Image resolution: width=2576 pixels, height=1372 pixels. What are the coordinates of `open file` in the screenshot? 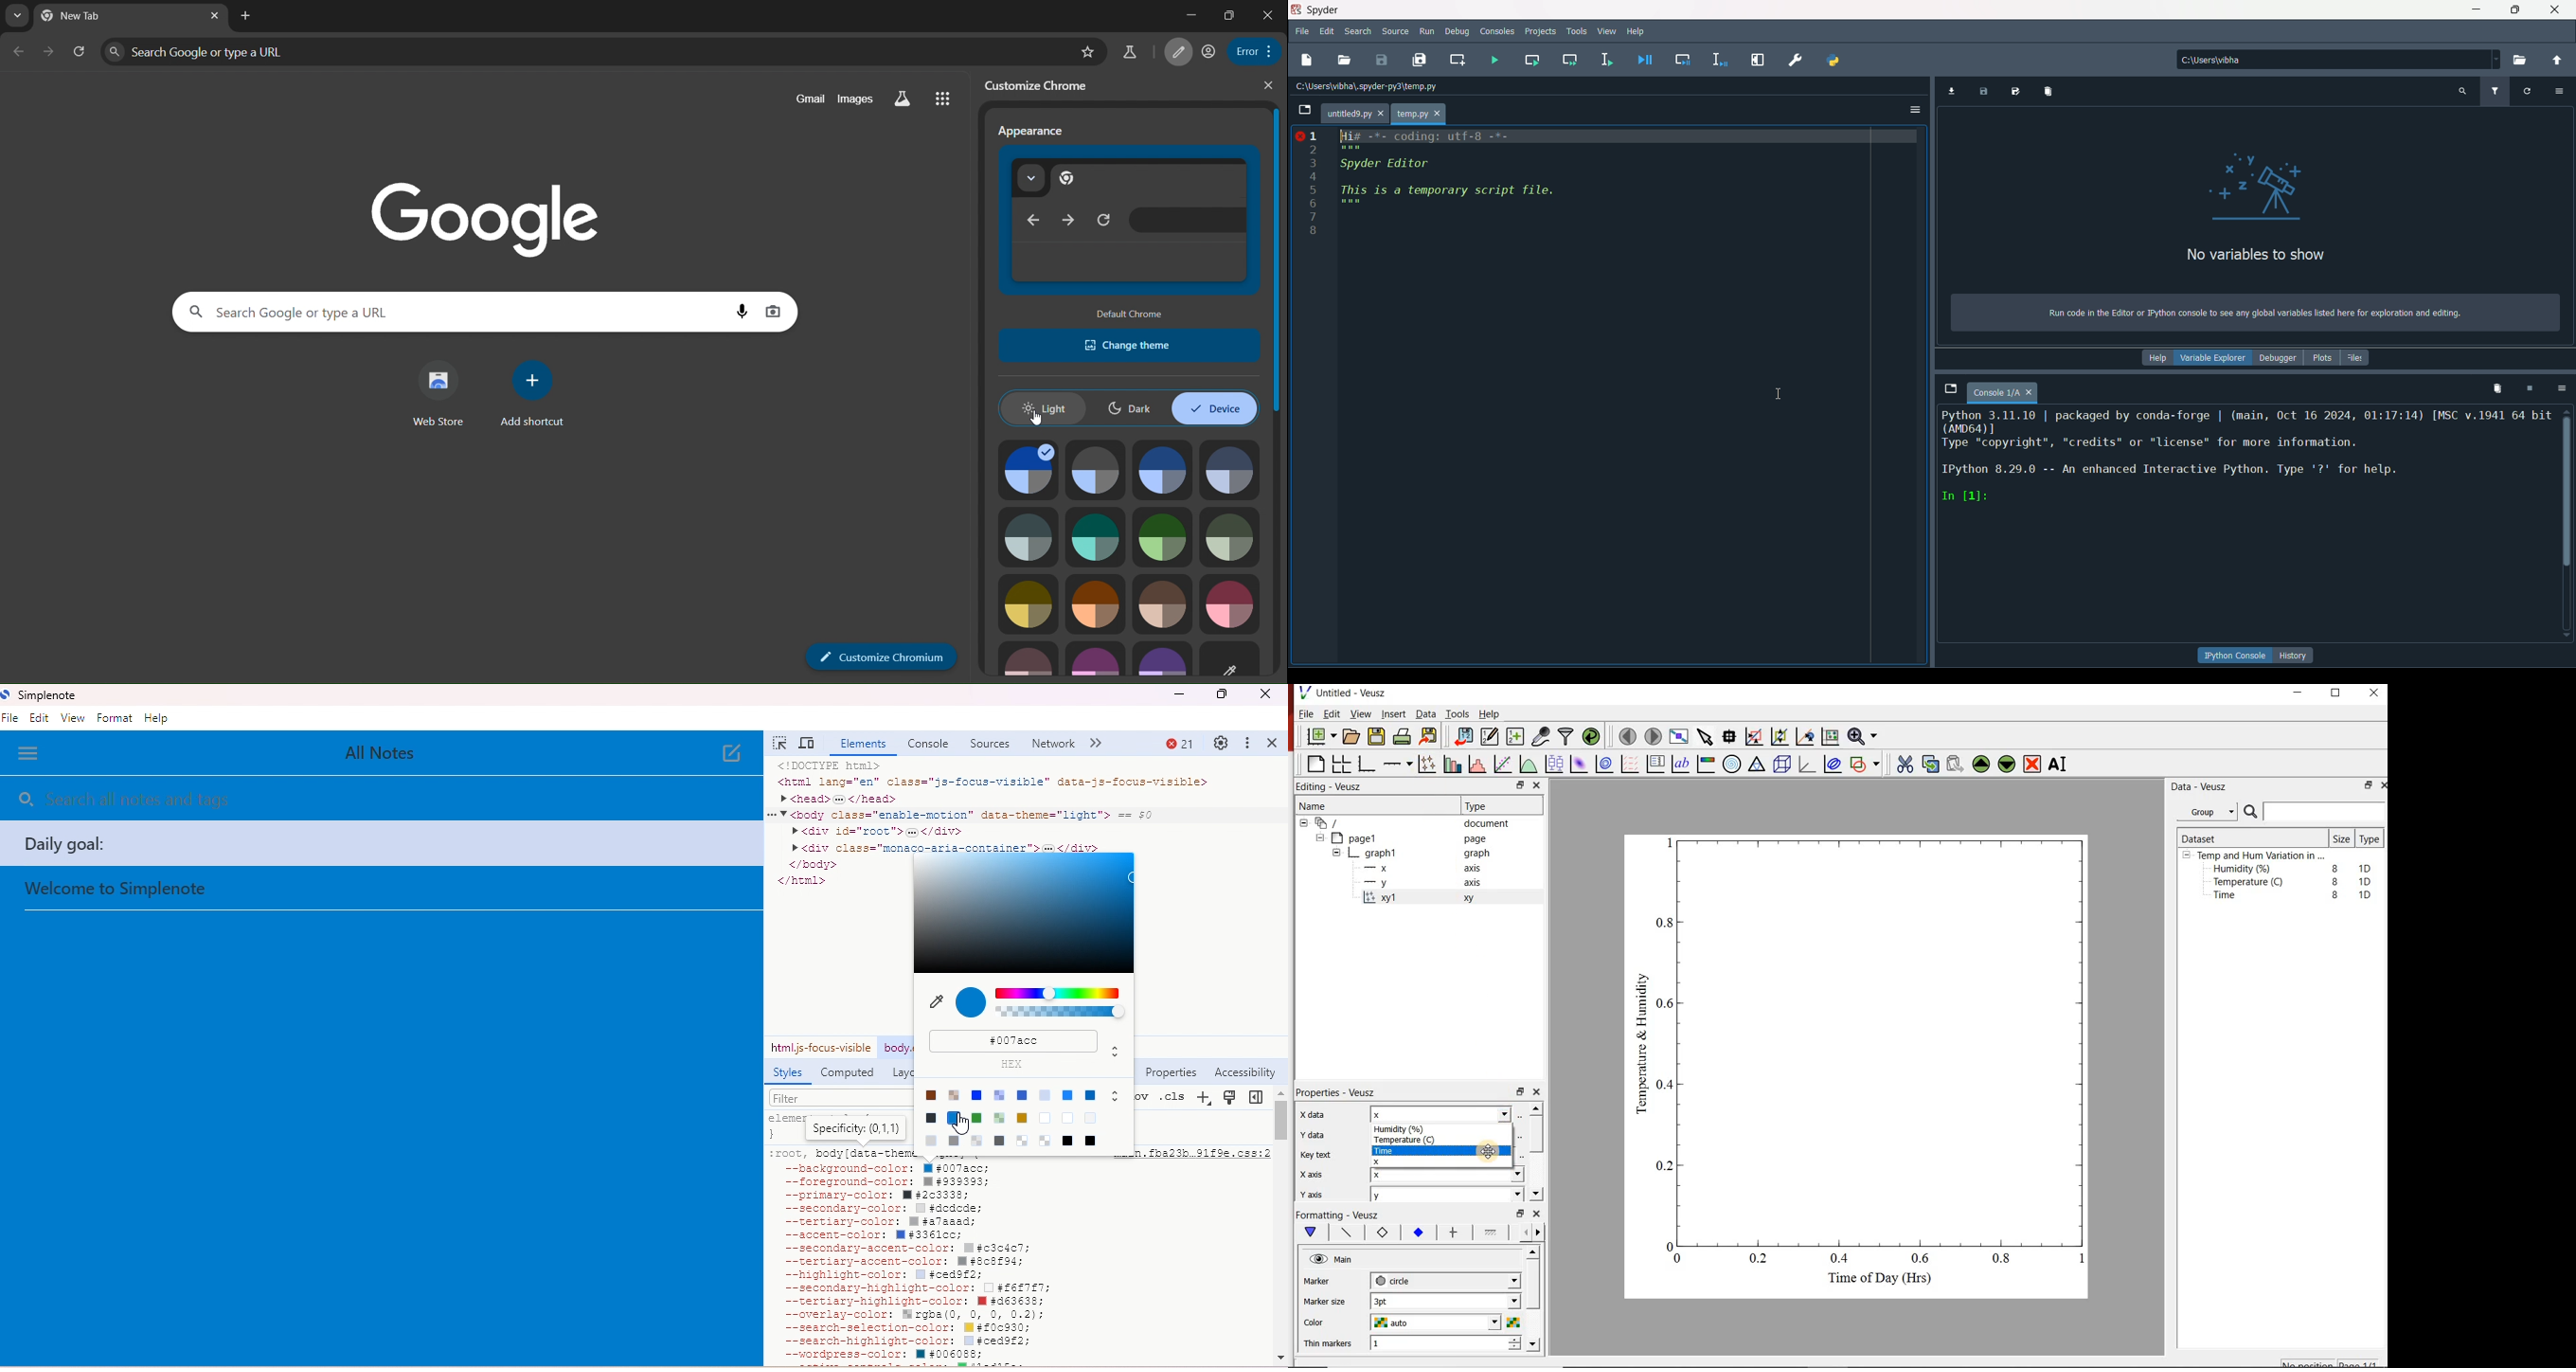 It's located at (1346, 56).